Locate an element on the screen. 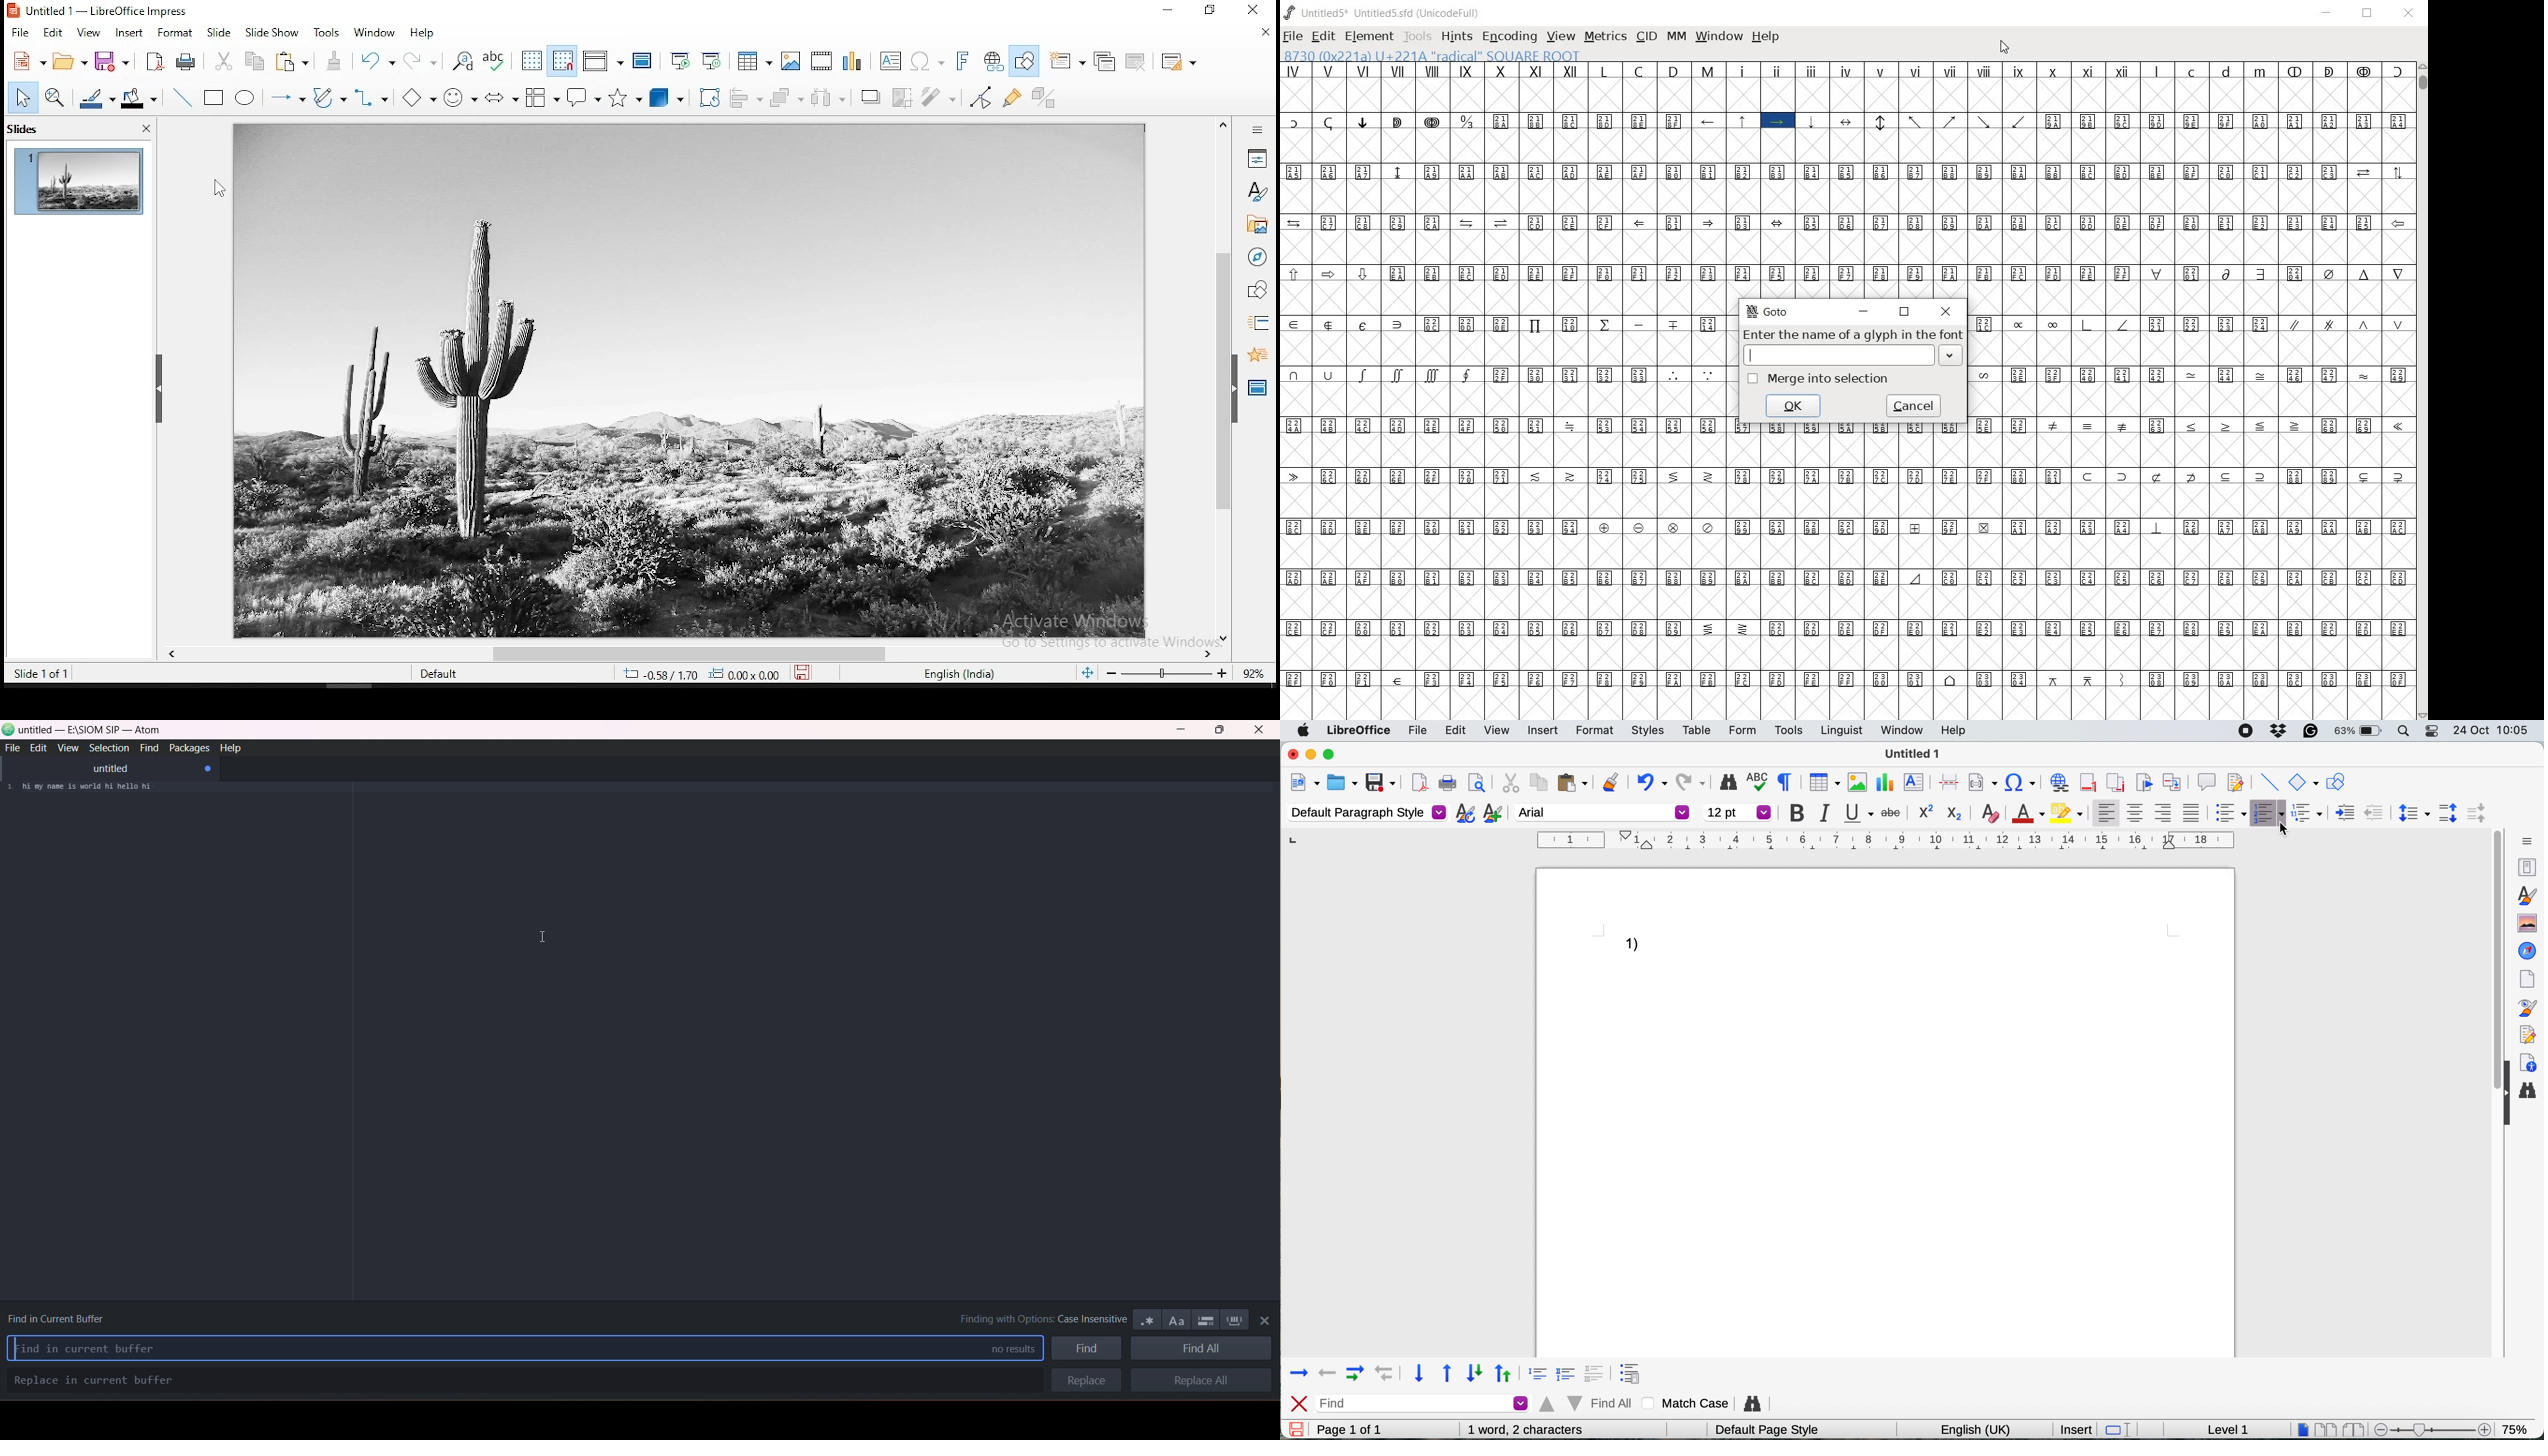 This screenshot has height=1456, width=2548. file is located at coordinates (1418, 732).